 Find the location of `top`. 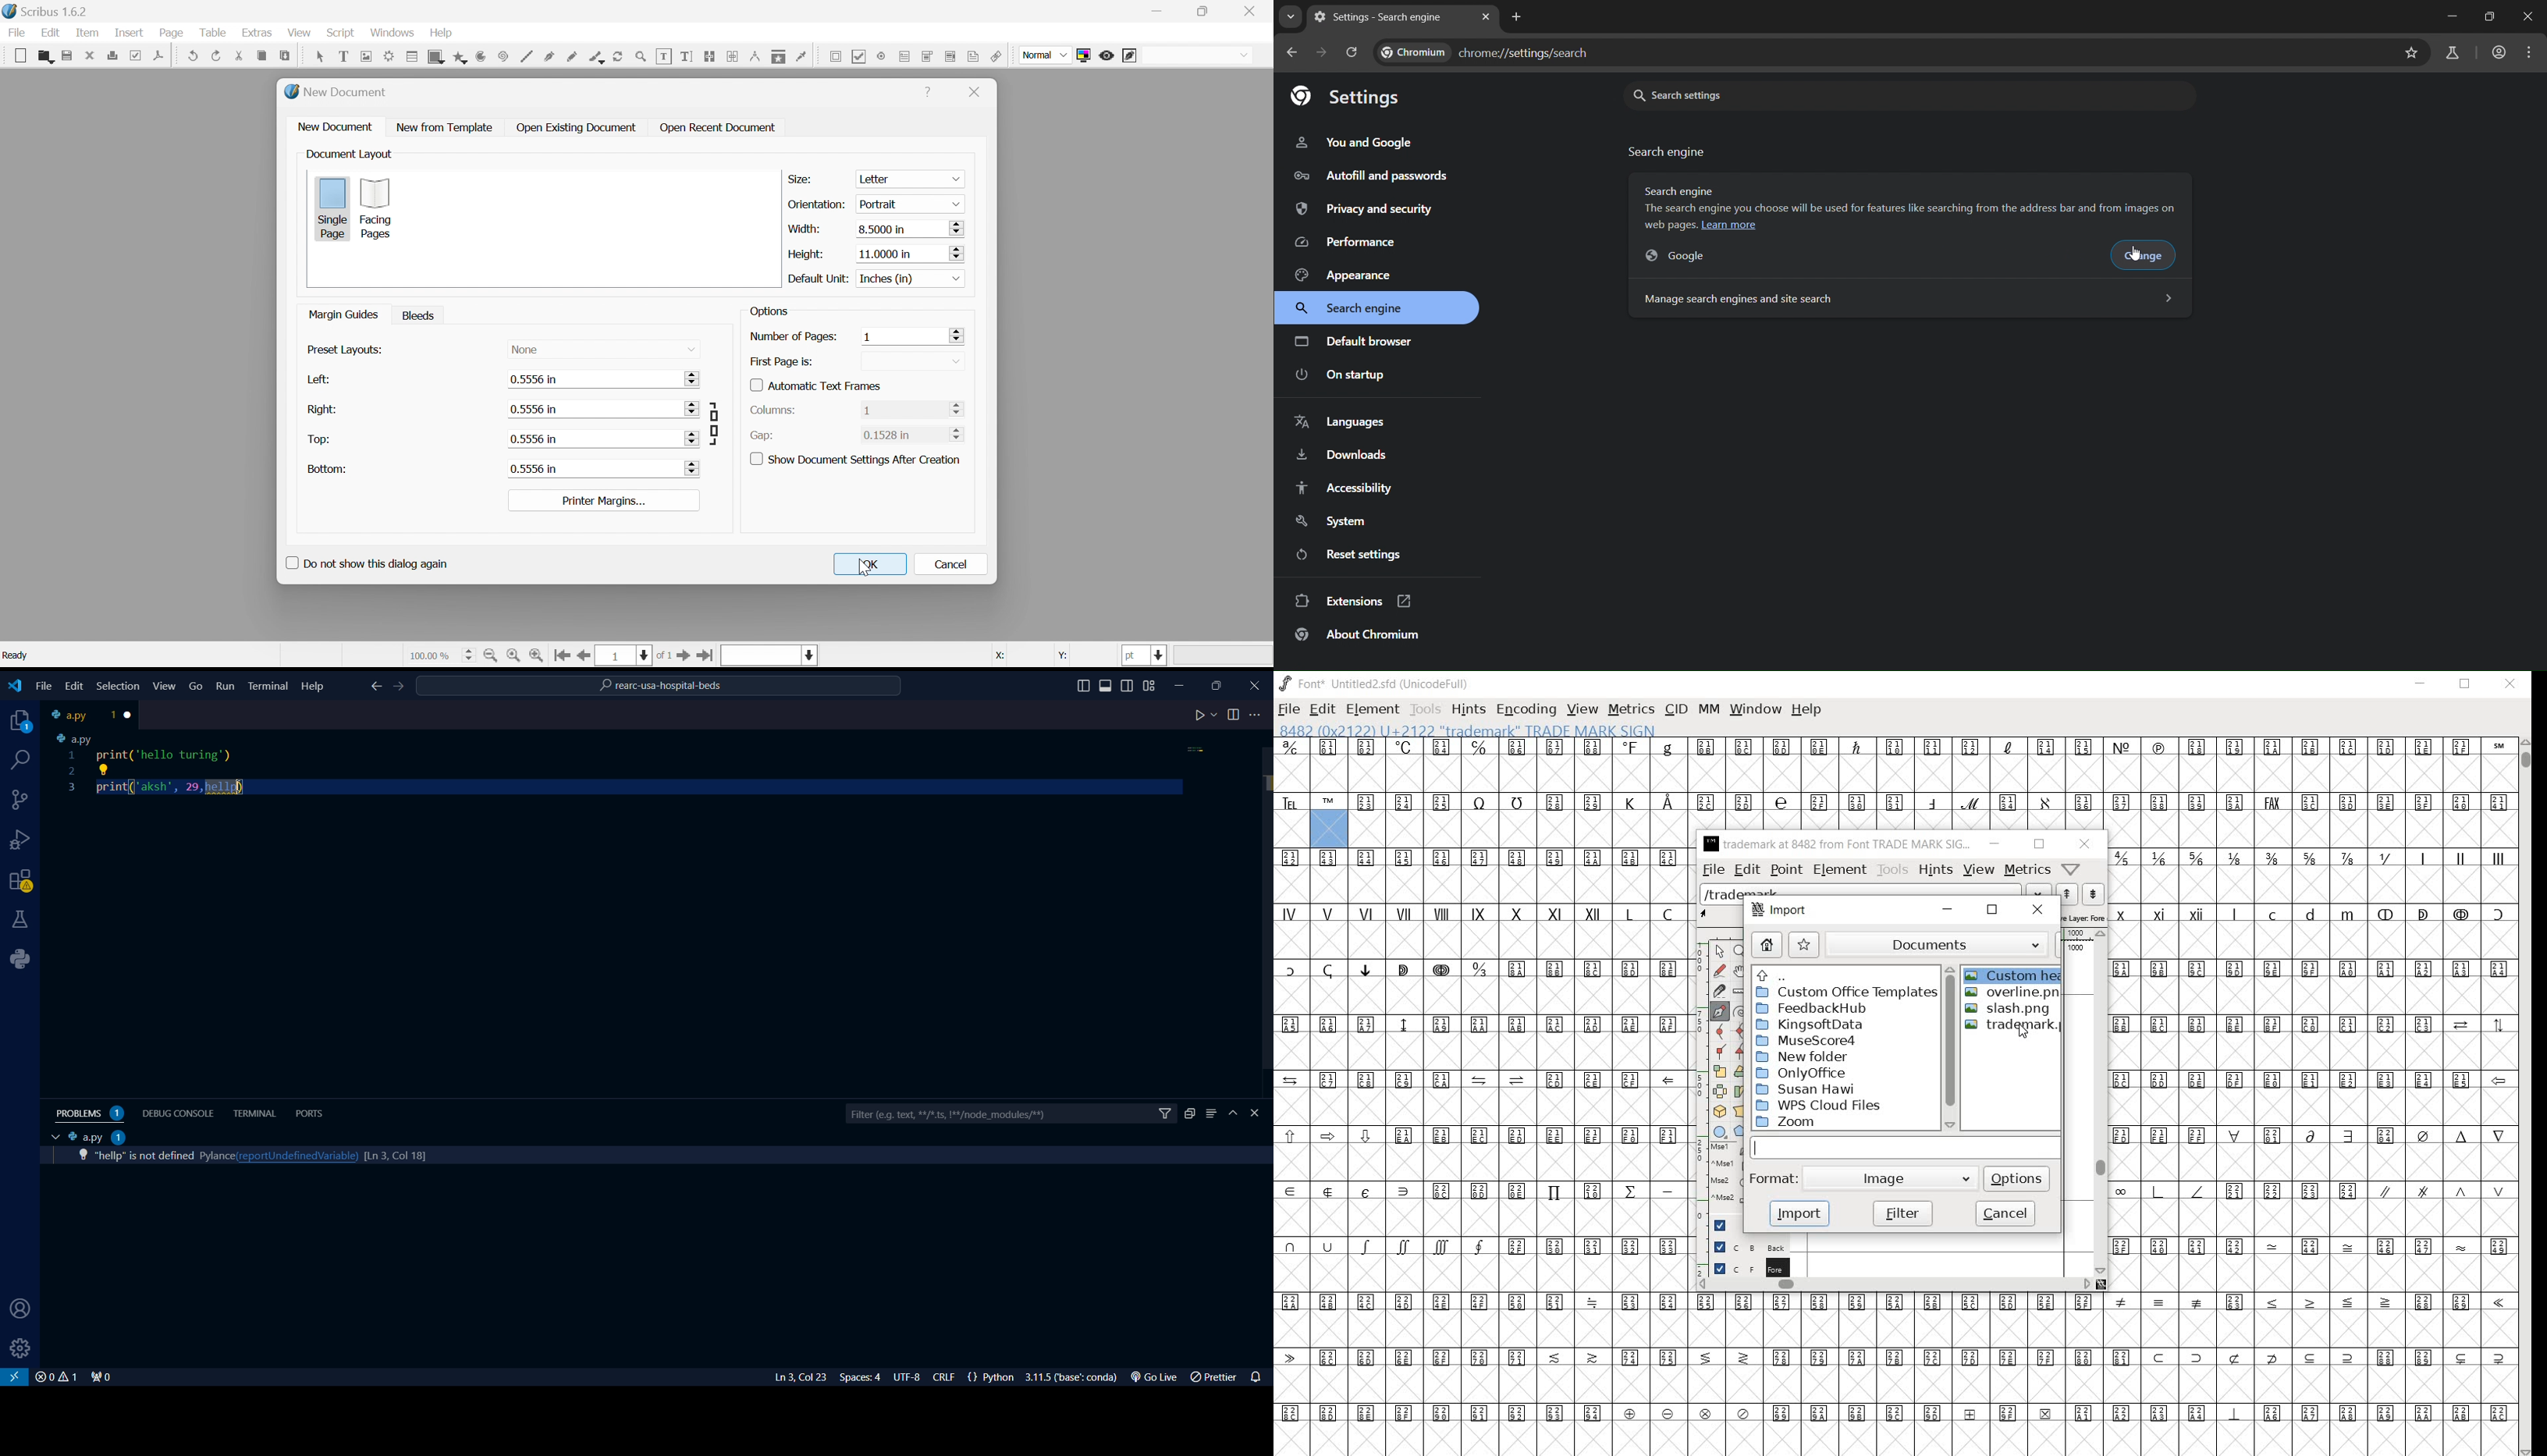

top is located at coordinates (319, 440).